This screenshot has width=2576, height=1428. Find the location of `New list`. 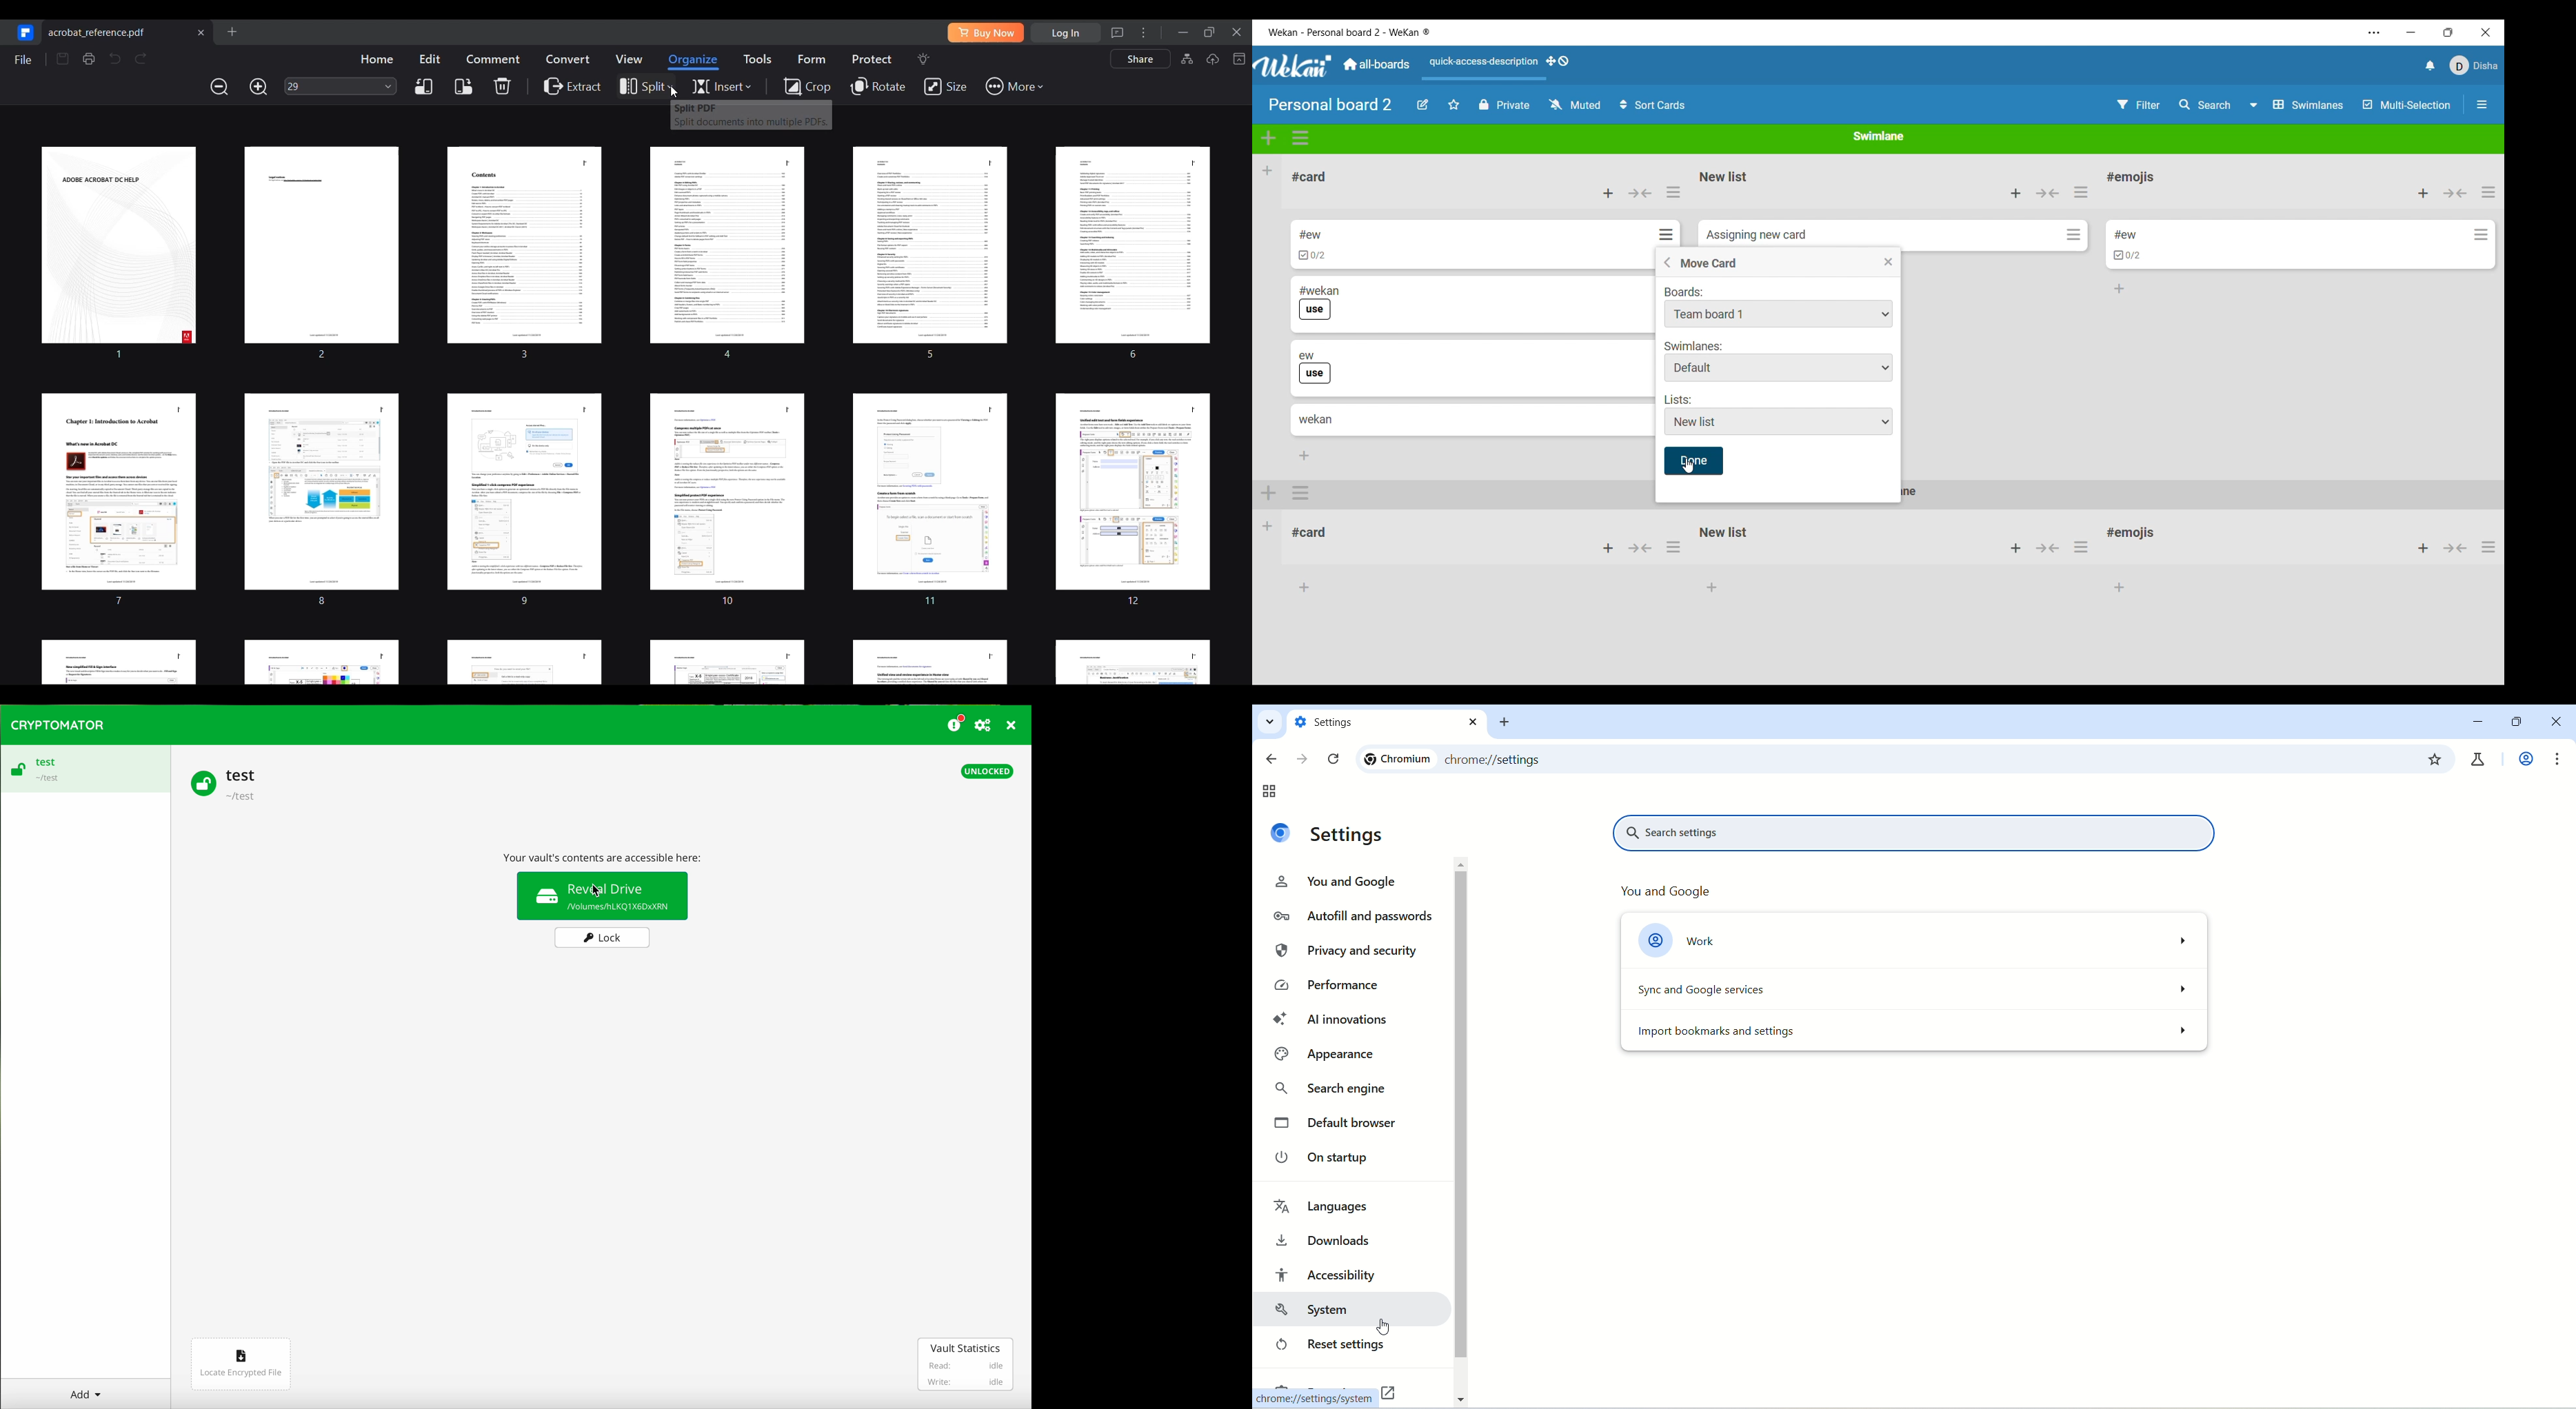

New list is located at coordinates (1724, 532).